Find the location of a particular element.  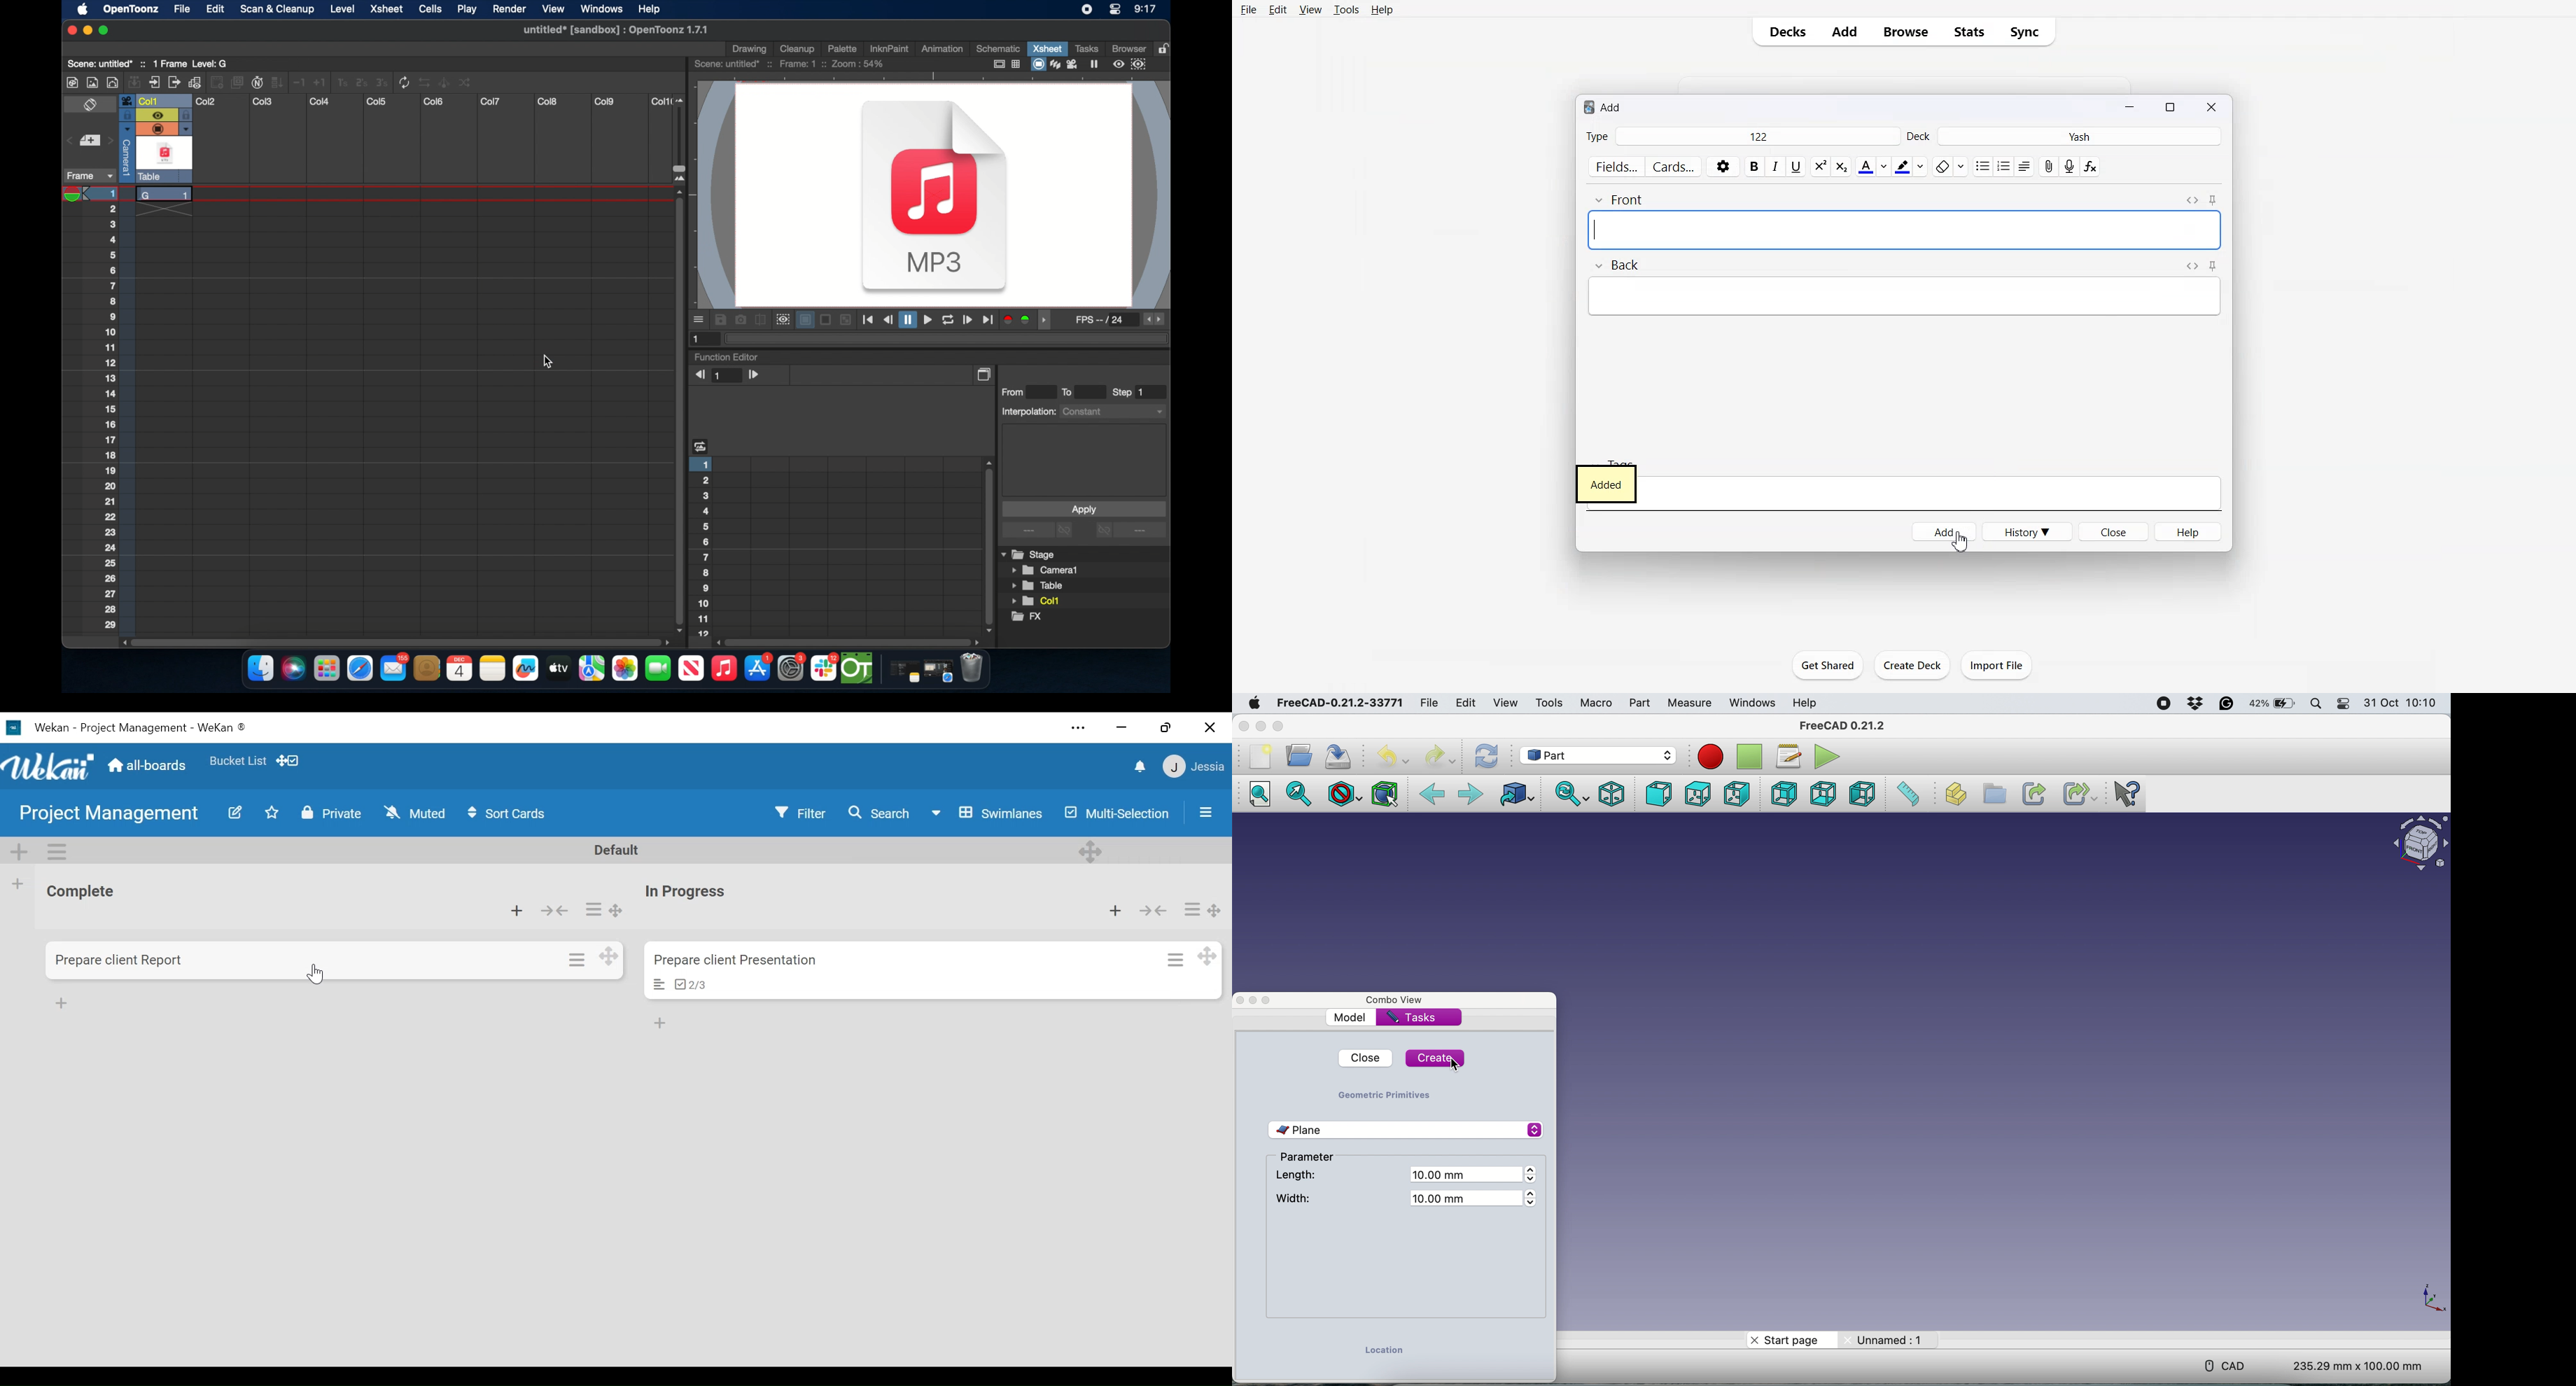

Decks is located at coordinates (1785, 31).